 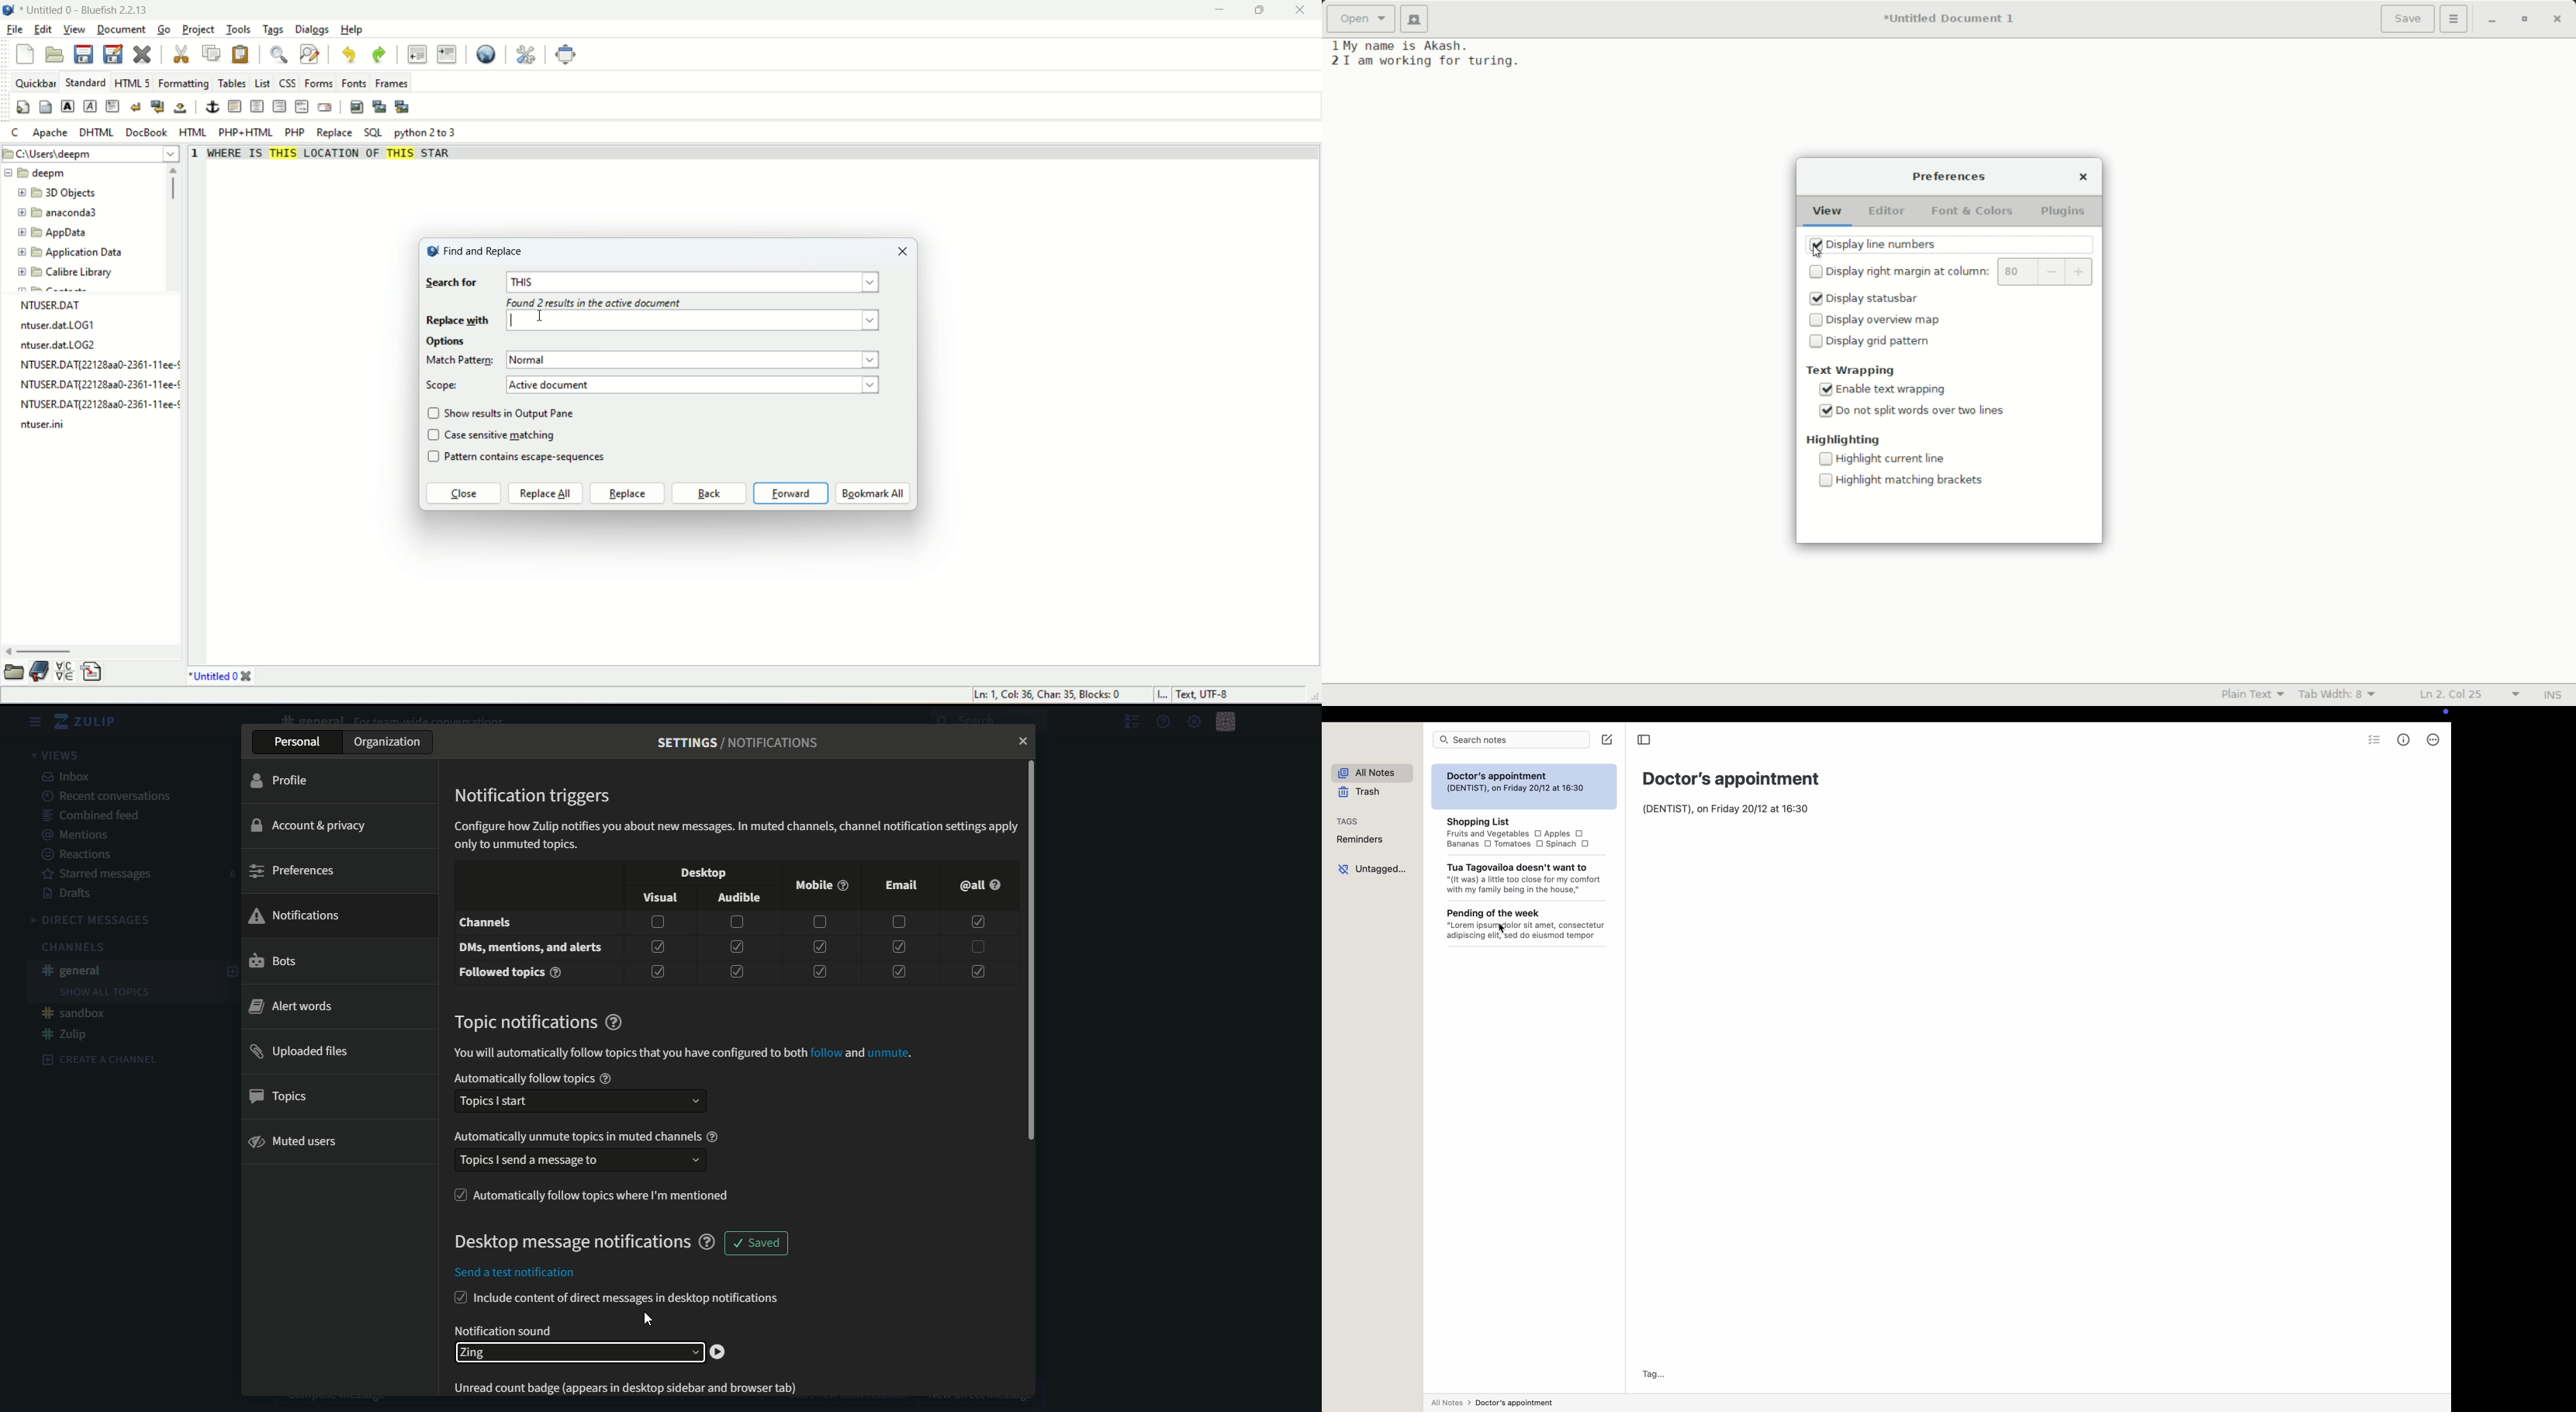 What do you see at coordinates (826, 1053) in the screenshot?
I see `follow` at bounding box center [826, 1053].